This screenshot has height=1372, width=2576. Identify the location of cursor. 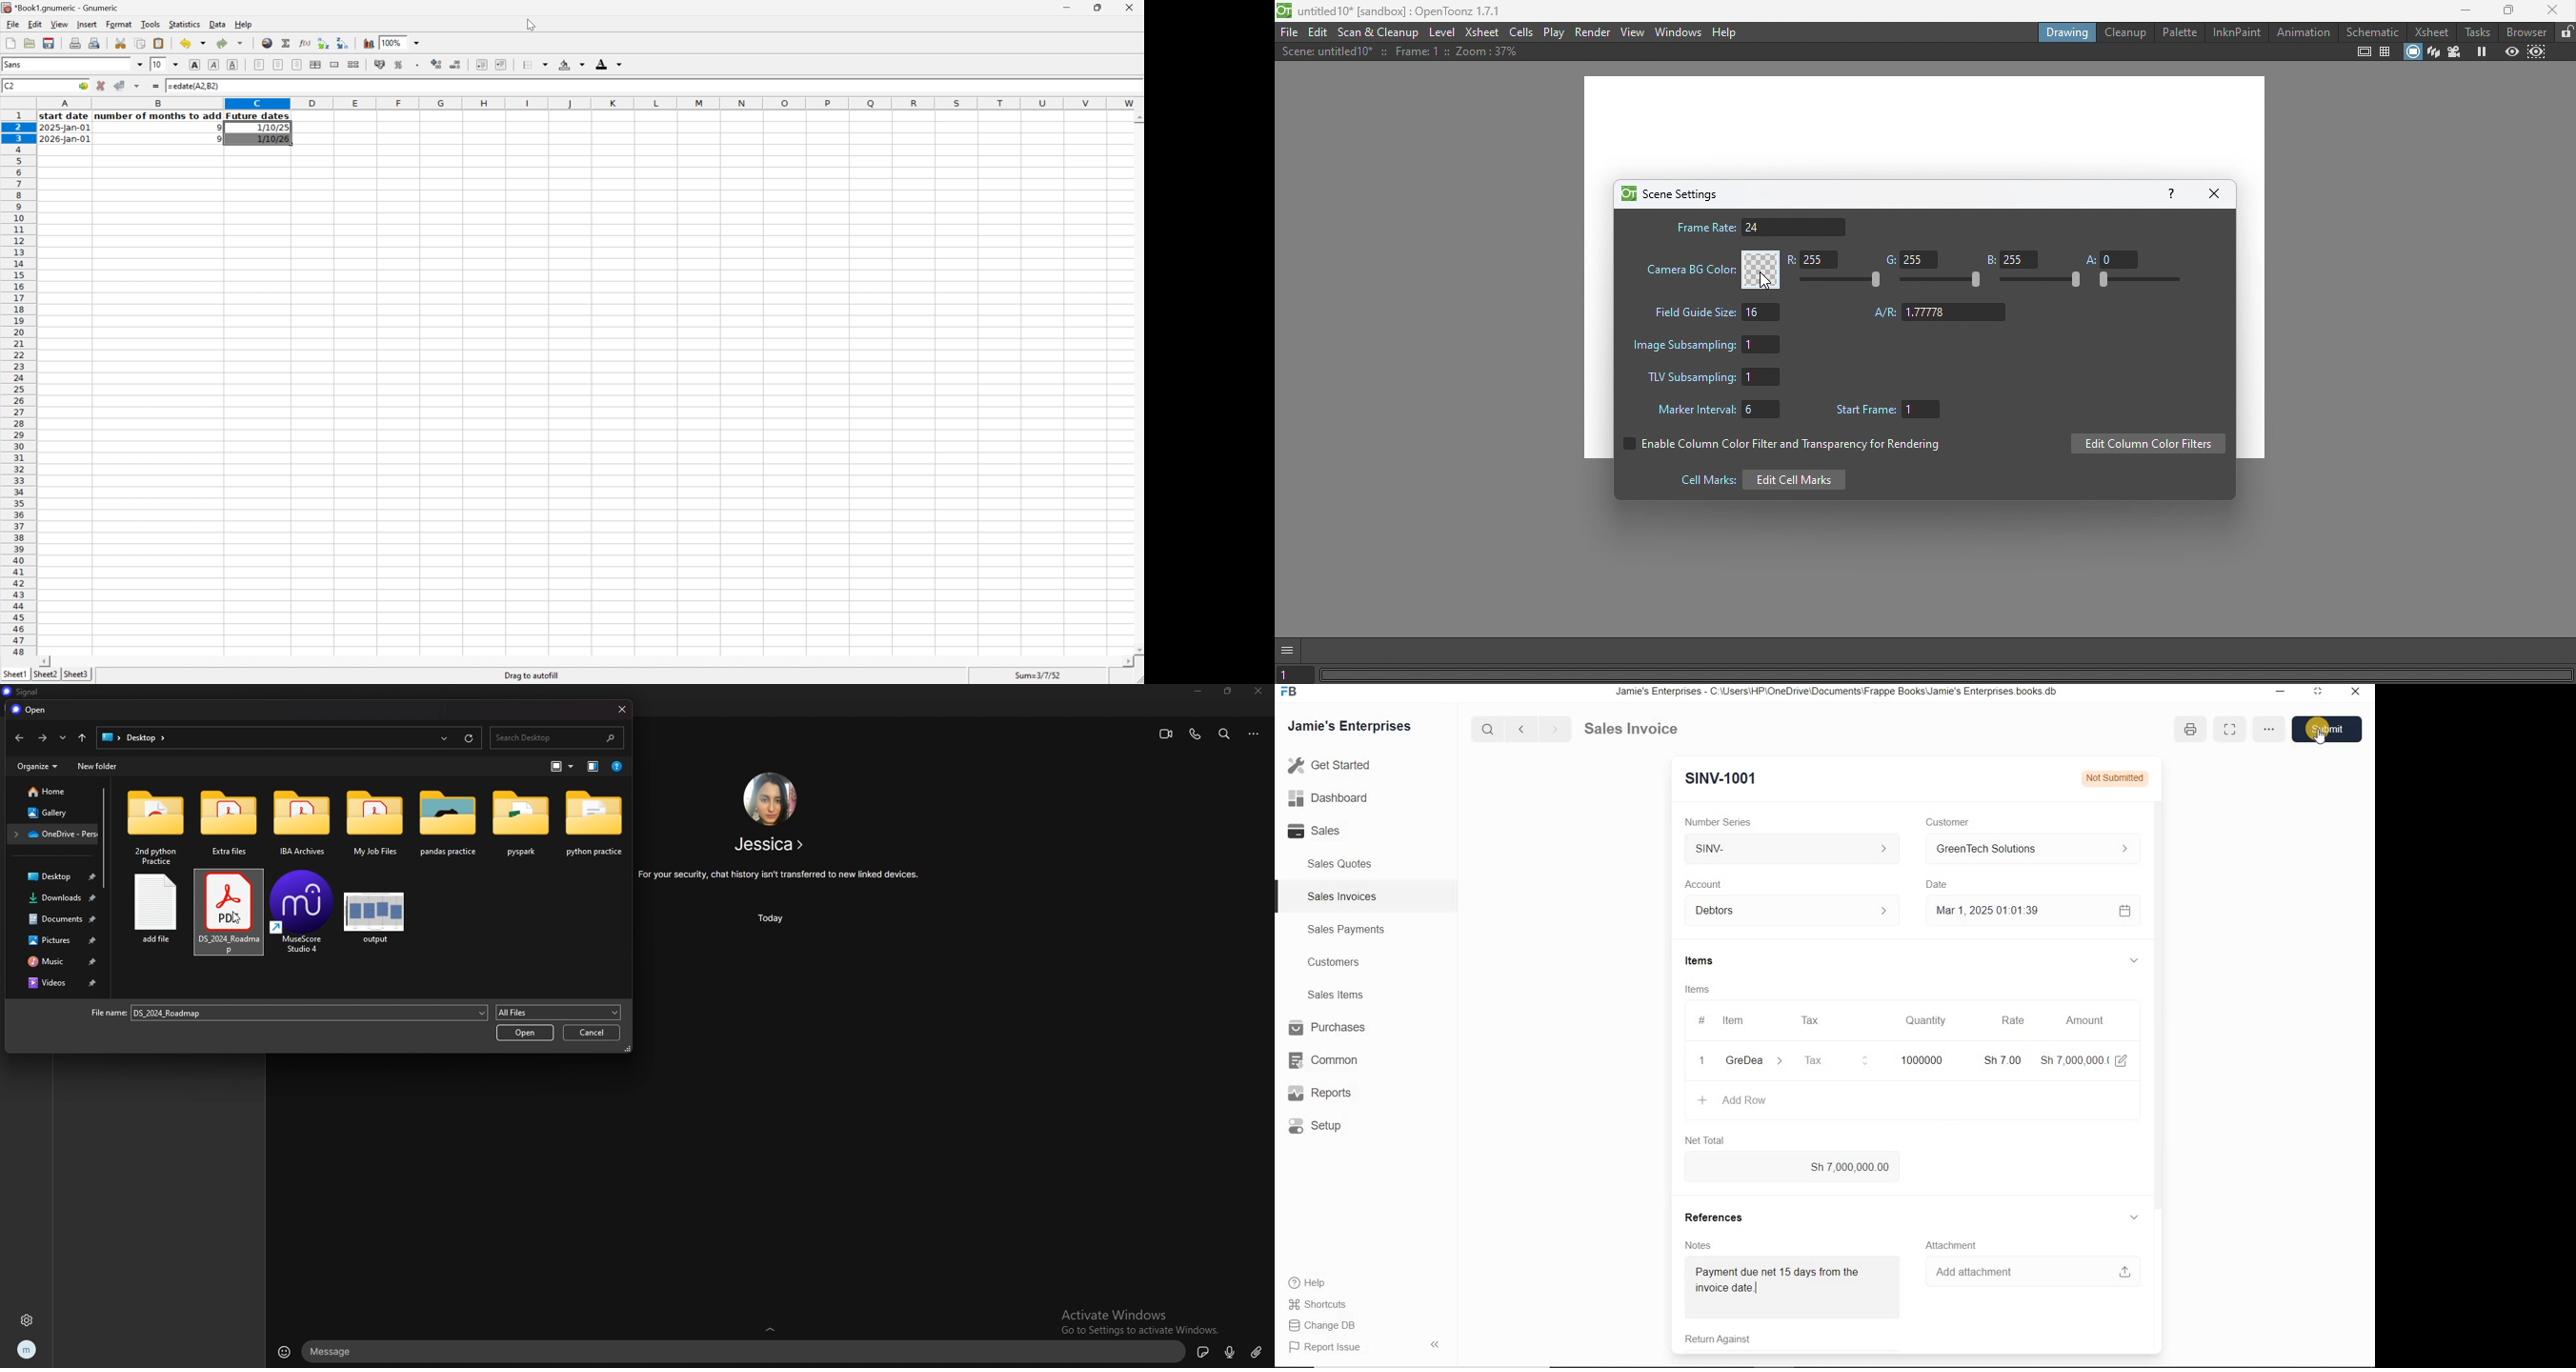
(2320, 741).